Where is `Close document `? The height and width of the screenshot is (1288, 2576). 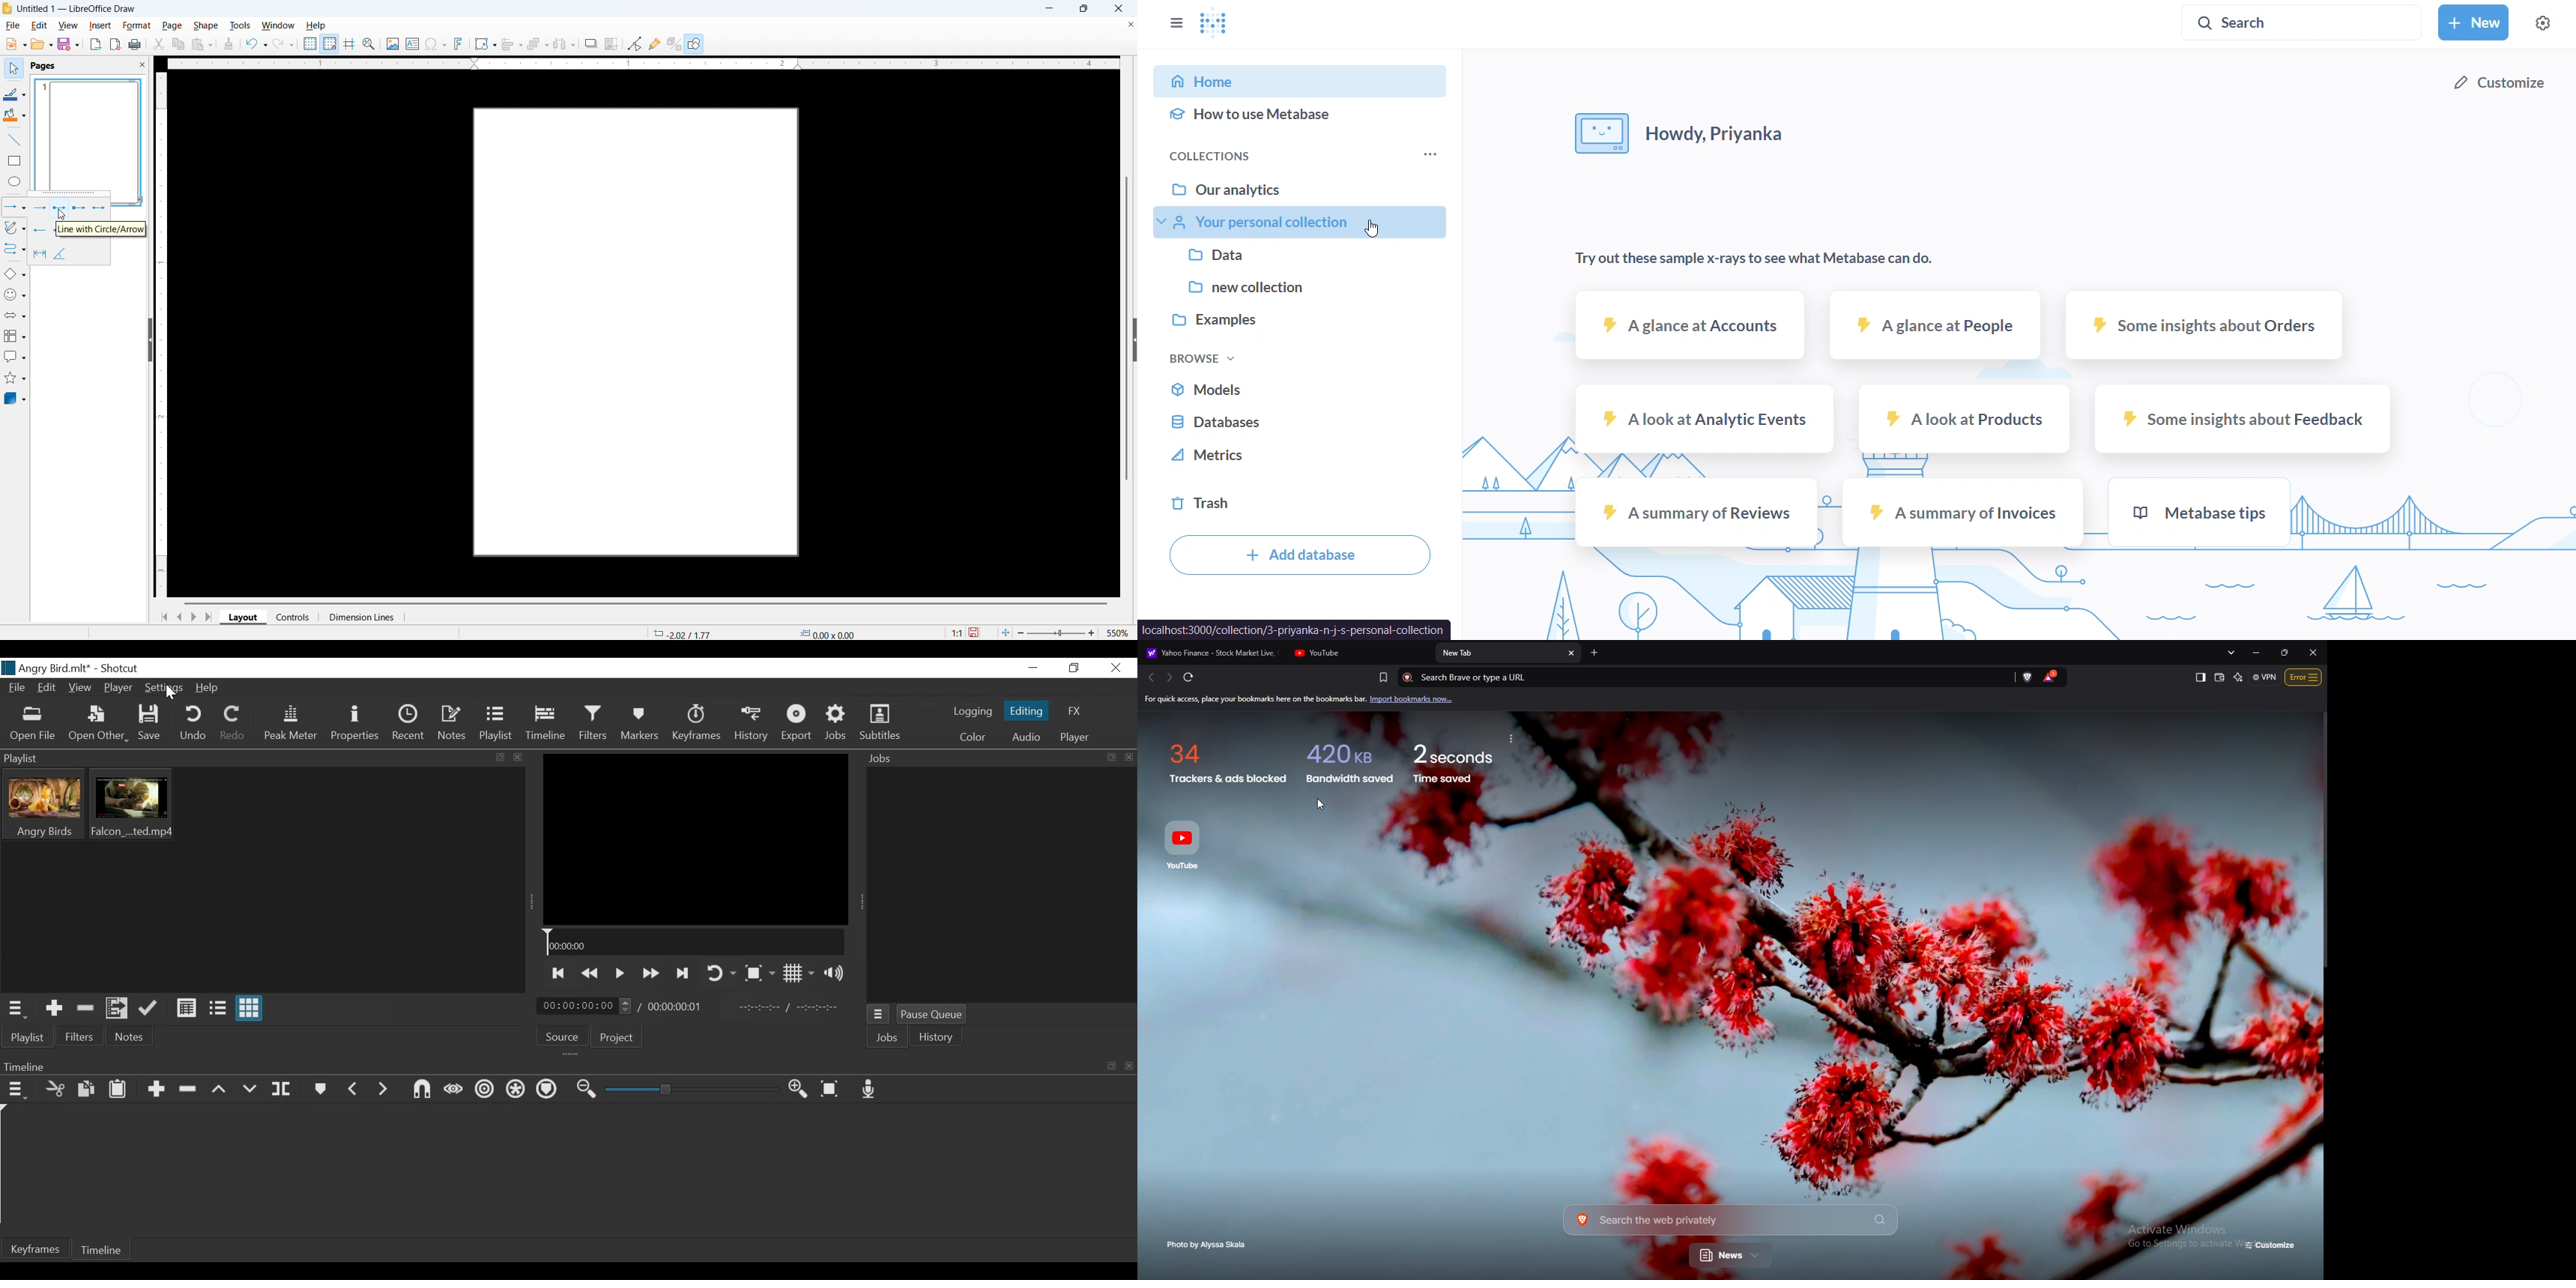
Close document  is located at coordinates (1130, 24).